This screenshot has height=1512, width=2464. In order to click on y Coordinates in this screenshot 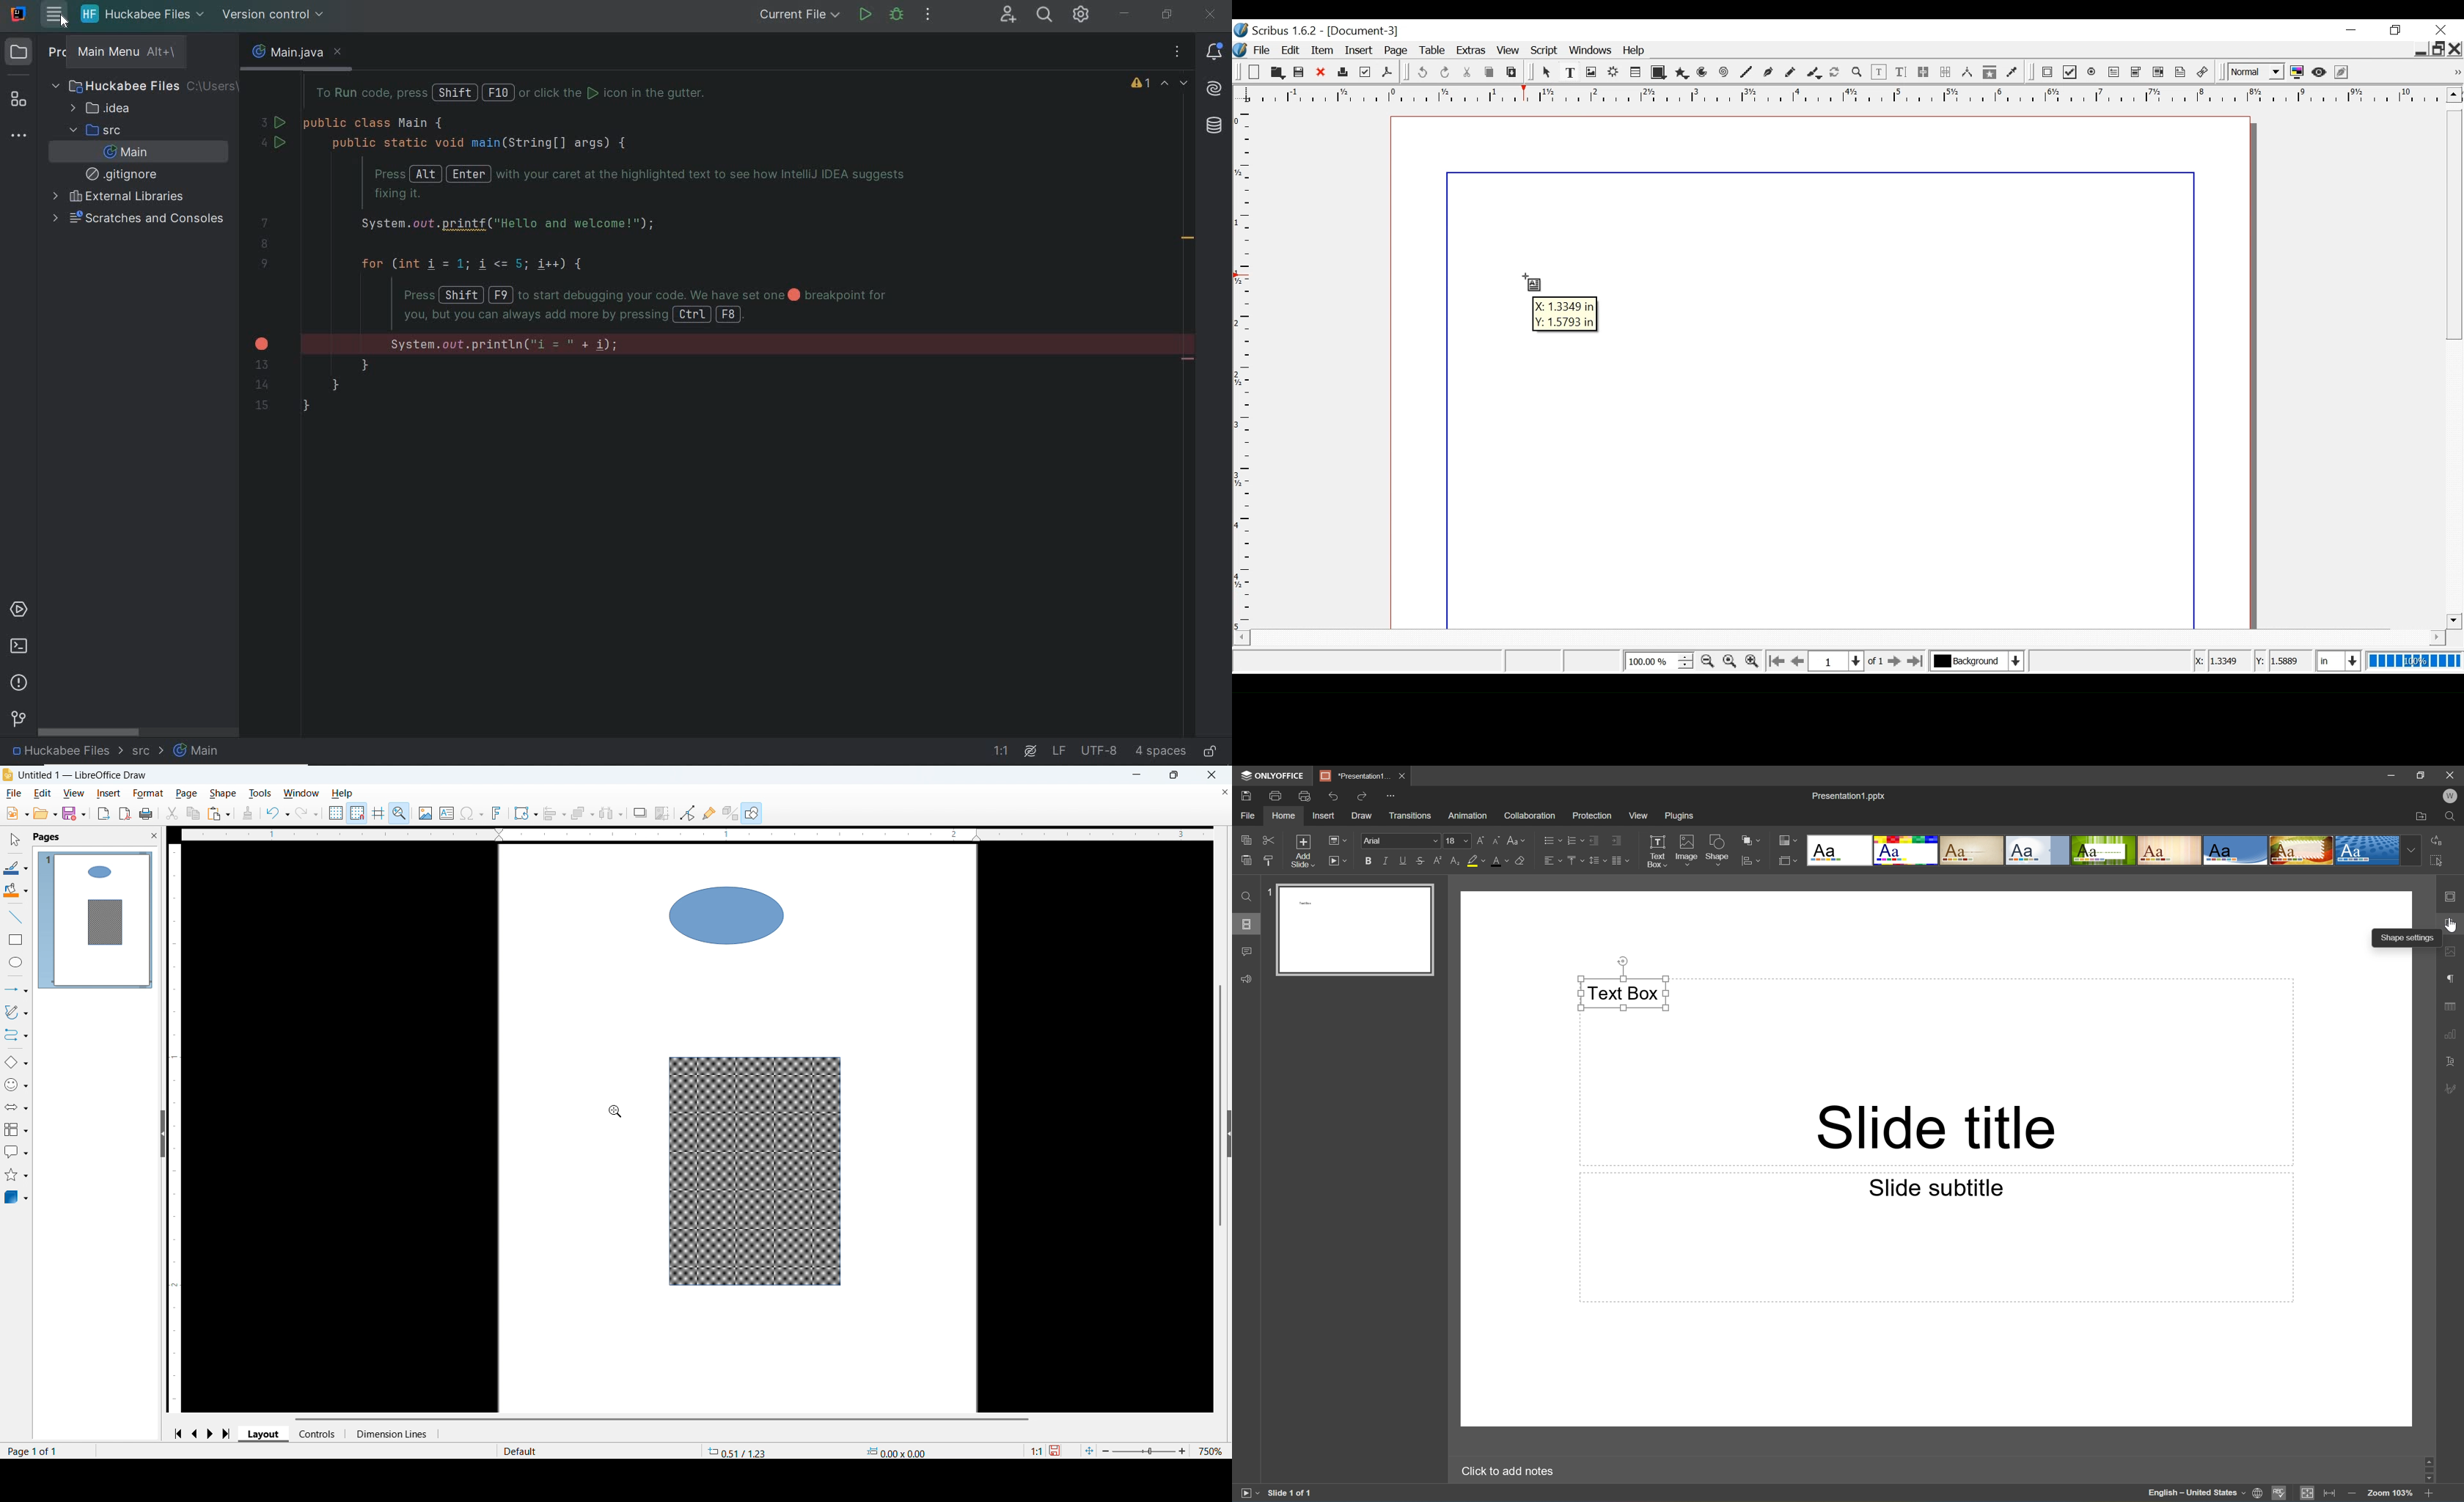, I will do `click(2286, 662)`.